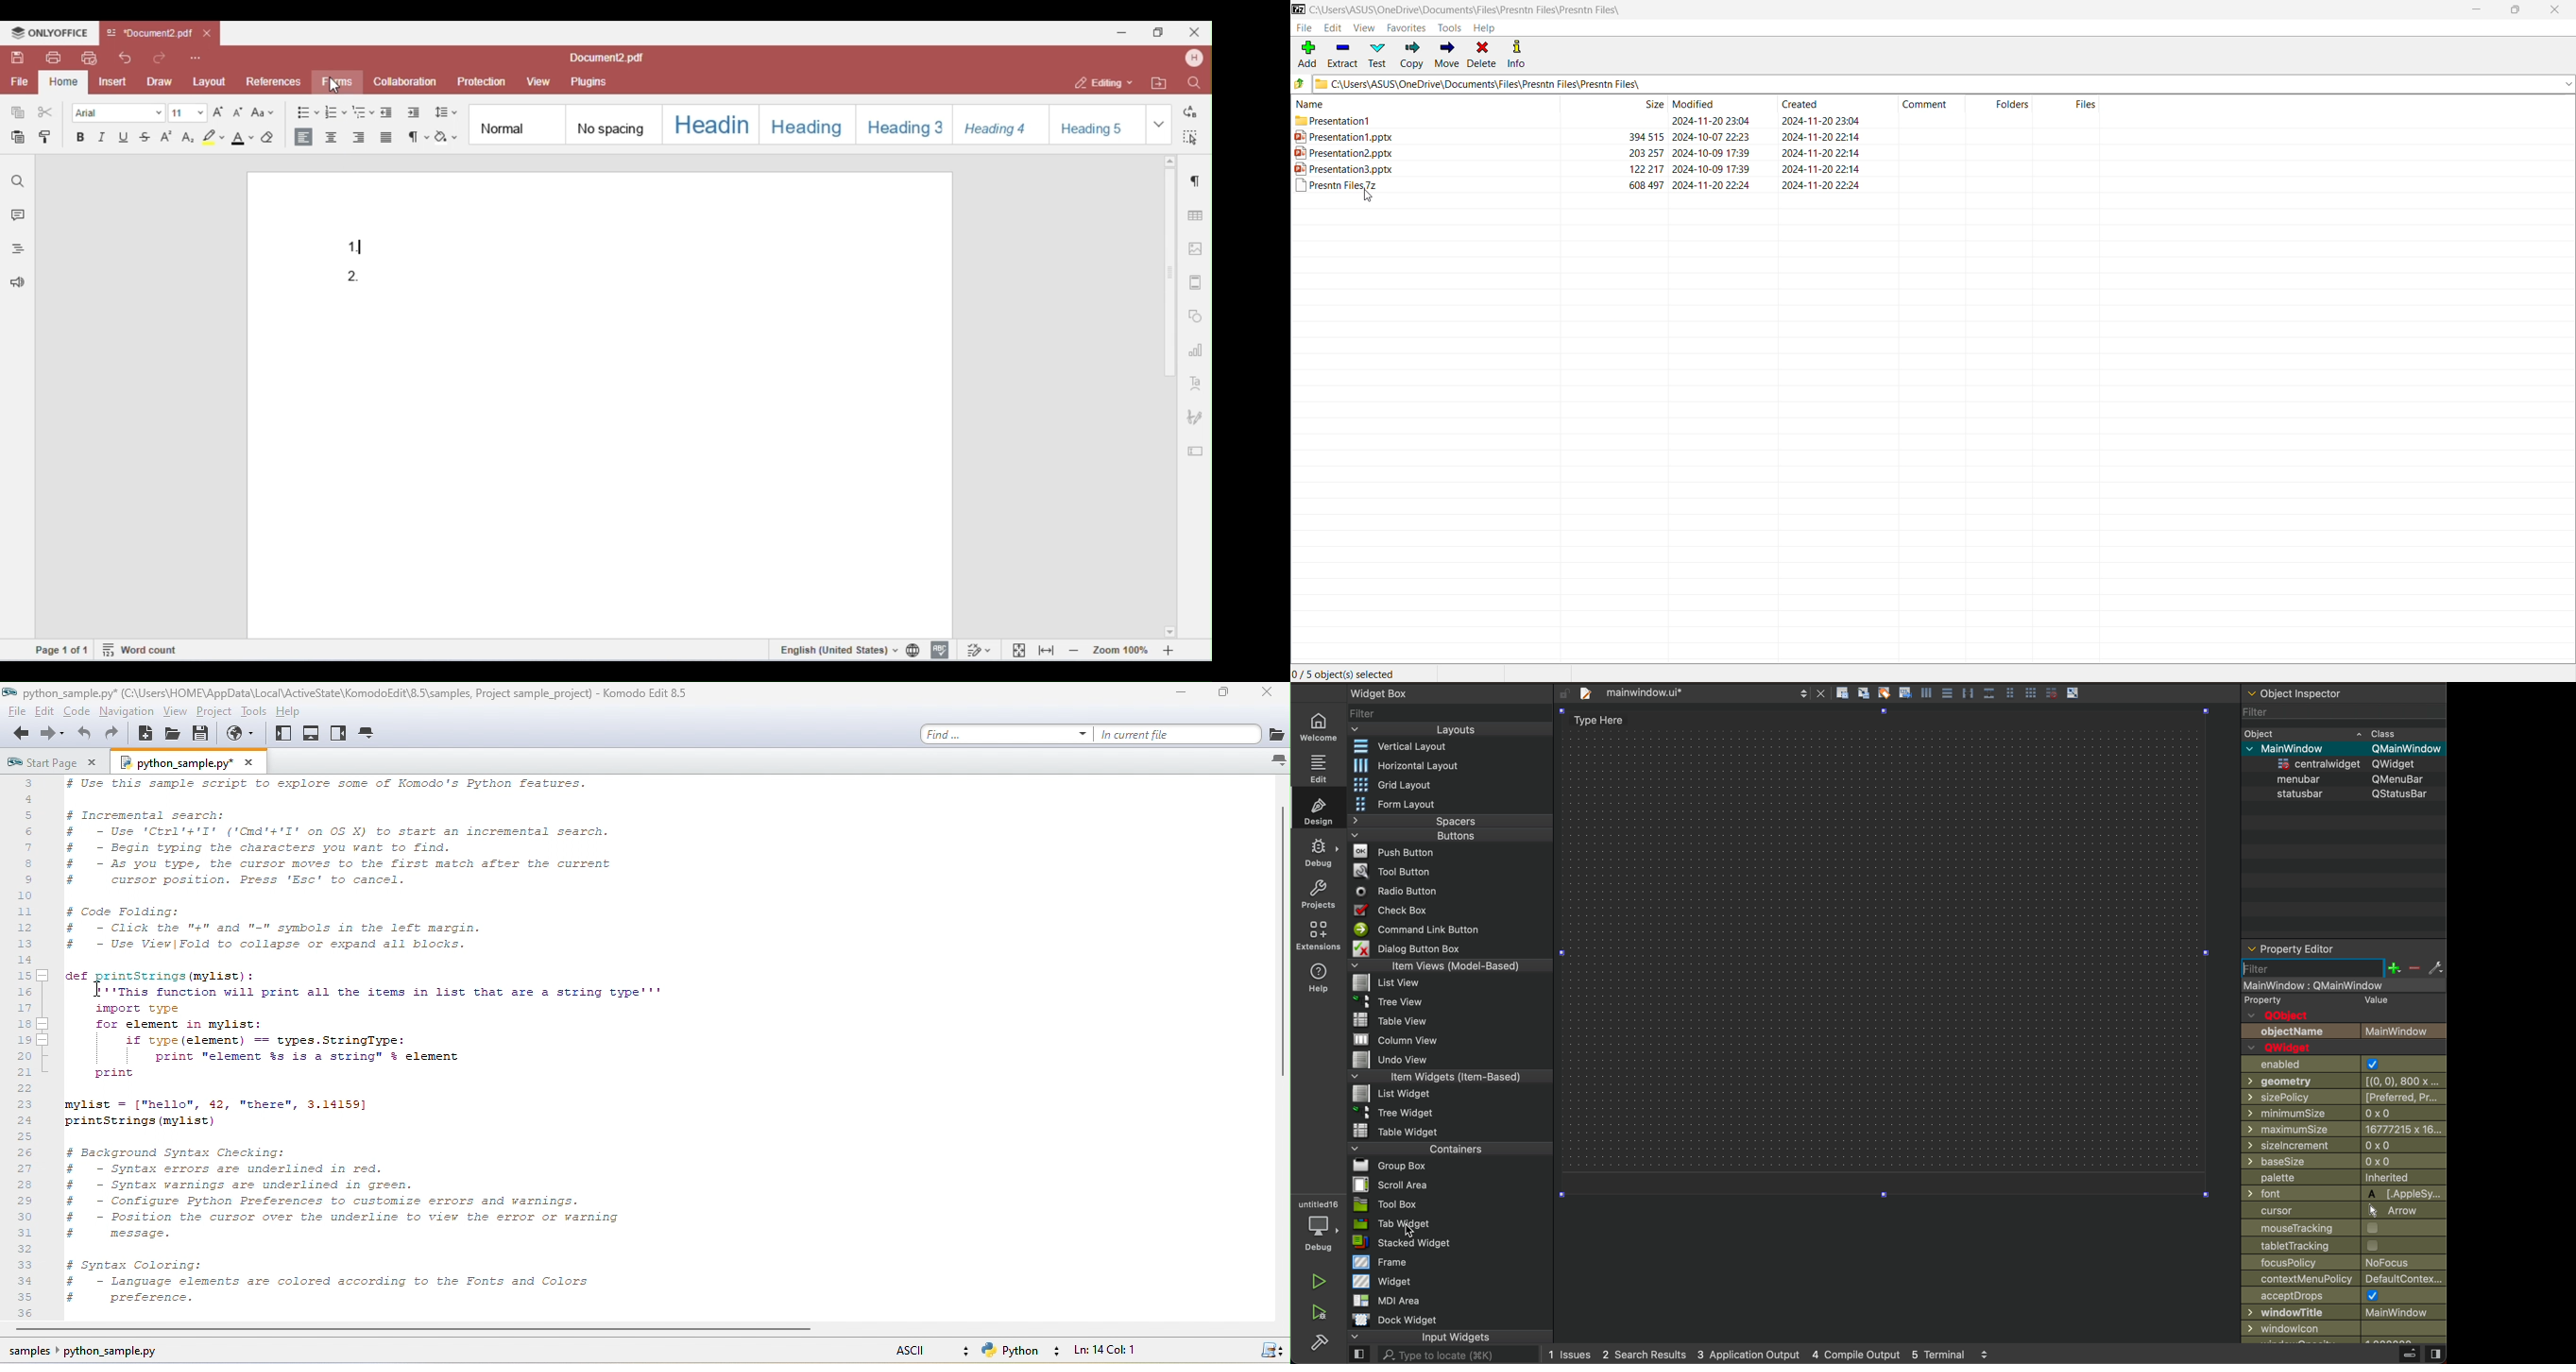 The height and width of the screenshot is (1372, 2576). I want to click on maximize, so click(1162, 32).